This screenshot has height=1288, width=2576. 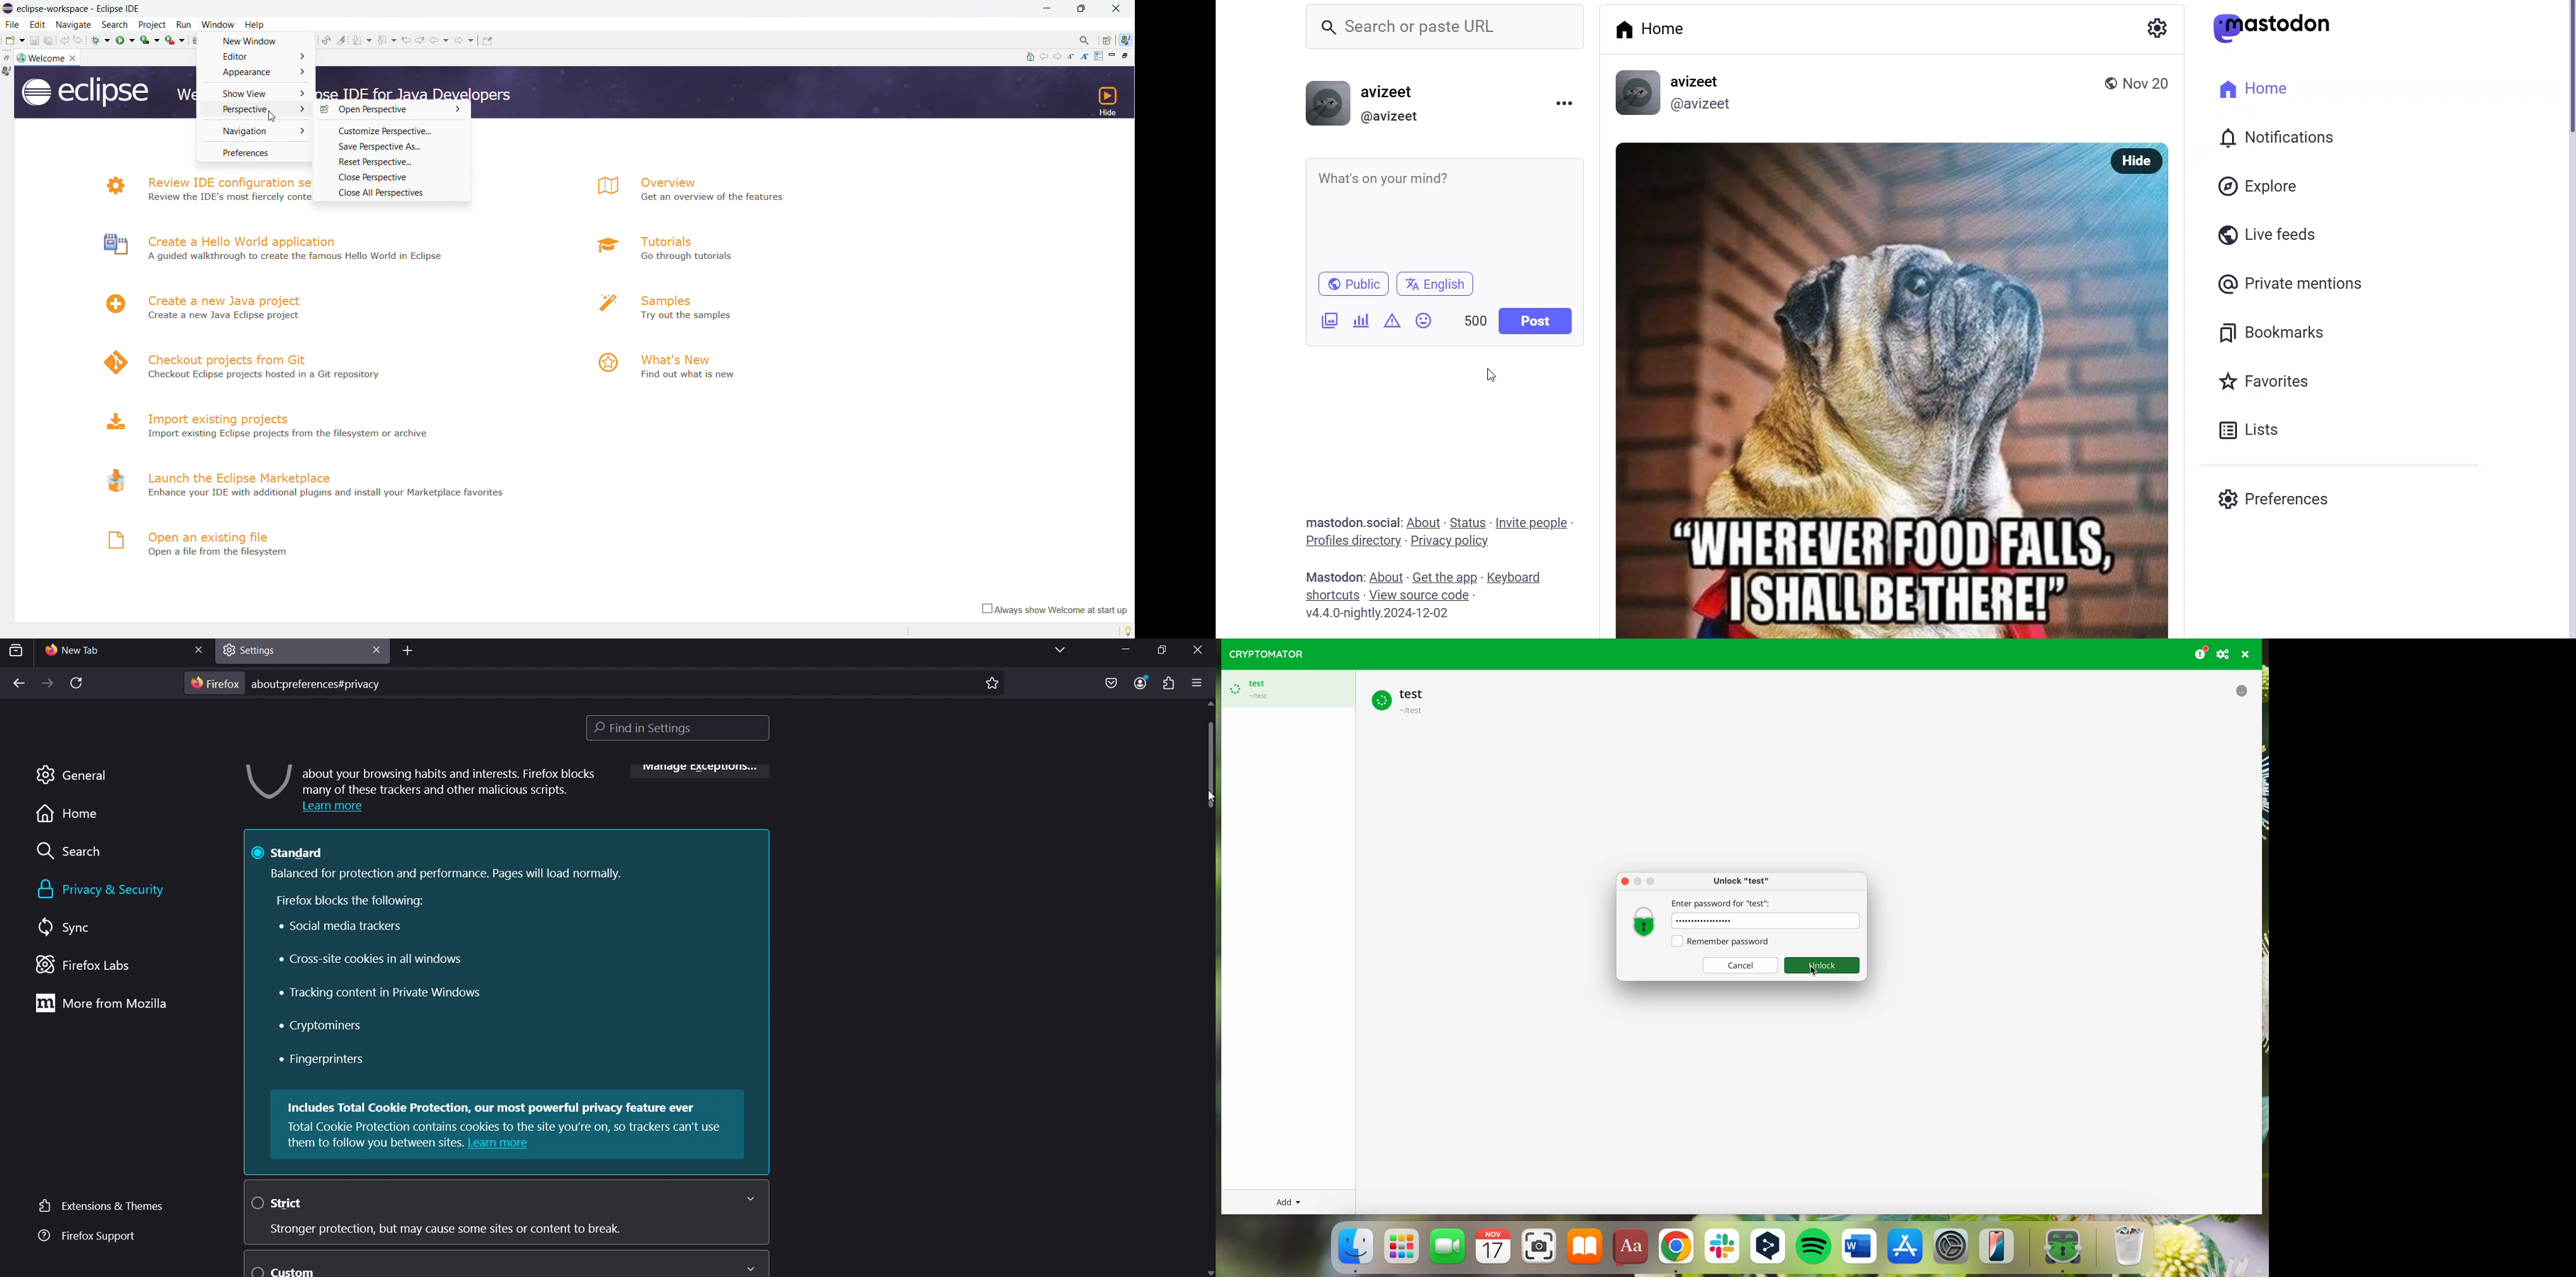 What do you see at coordinates (254, 72) in the screenshot?
I see `appearance` at bounding box center [254, 72].